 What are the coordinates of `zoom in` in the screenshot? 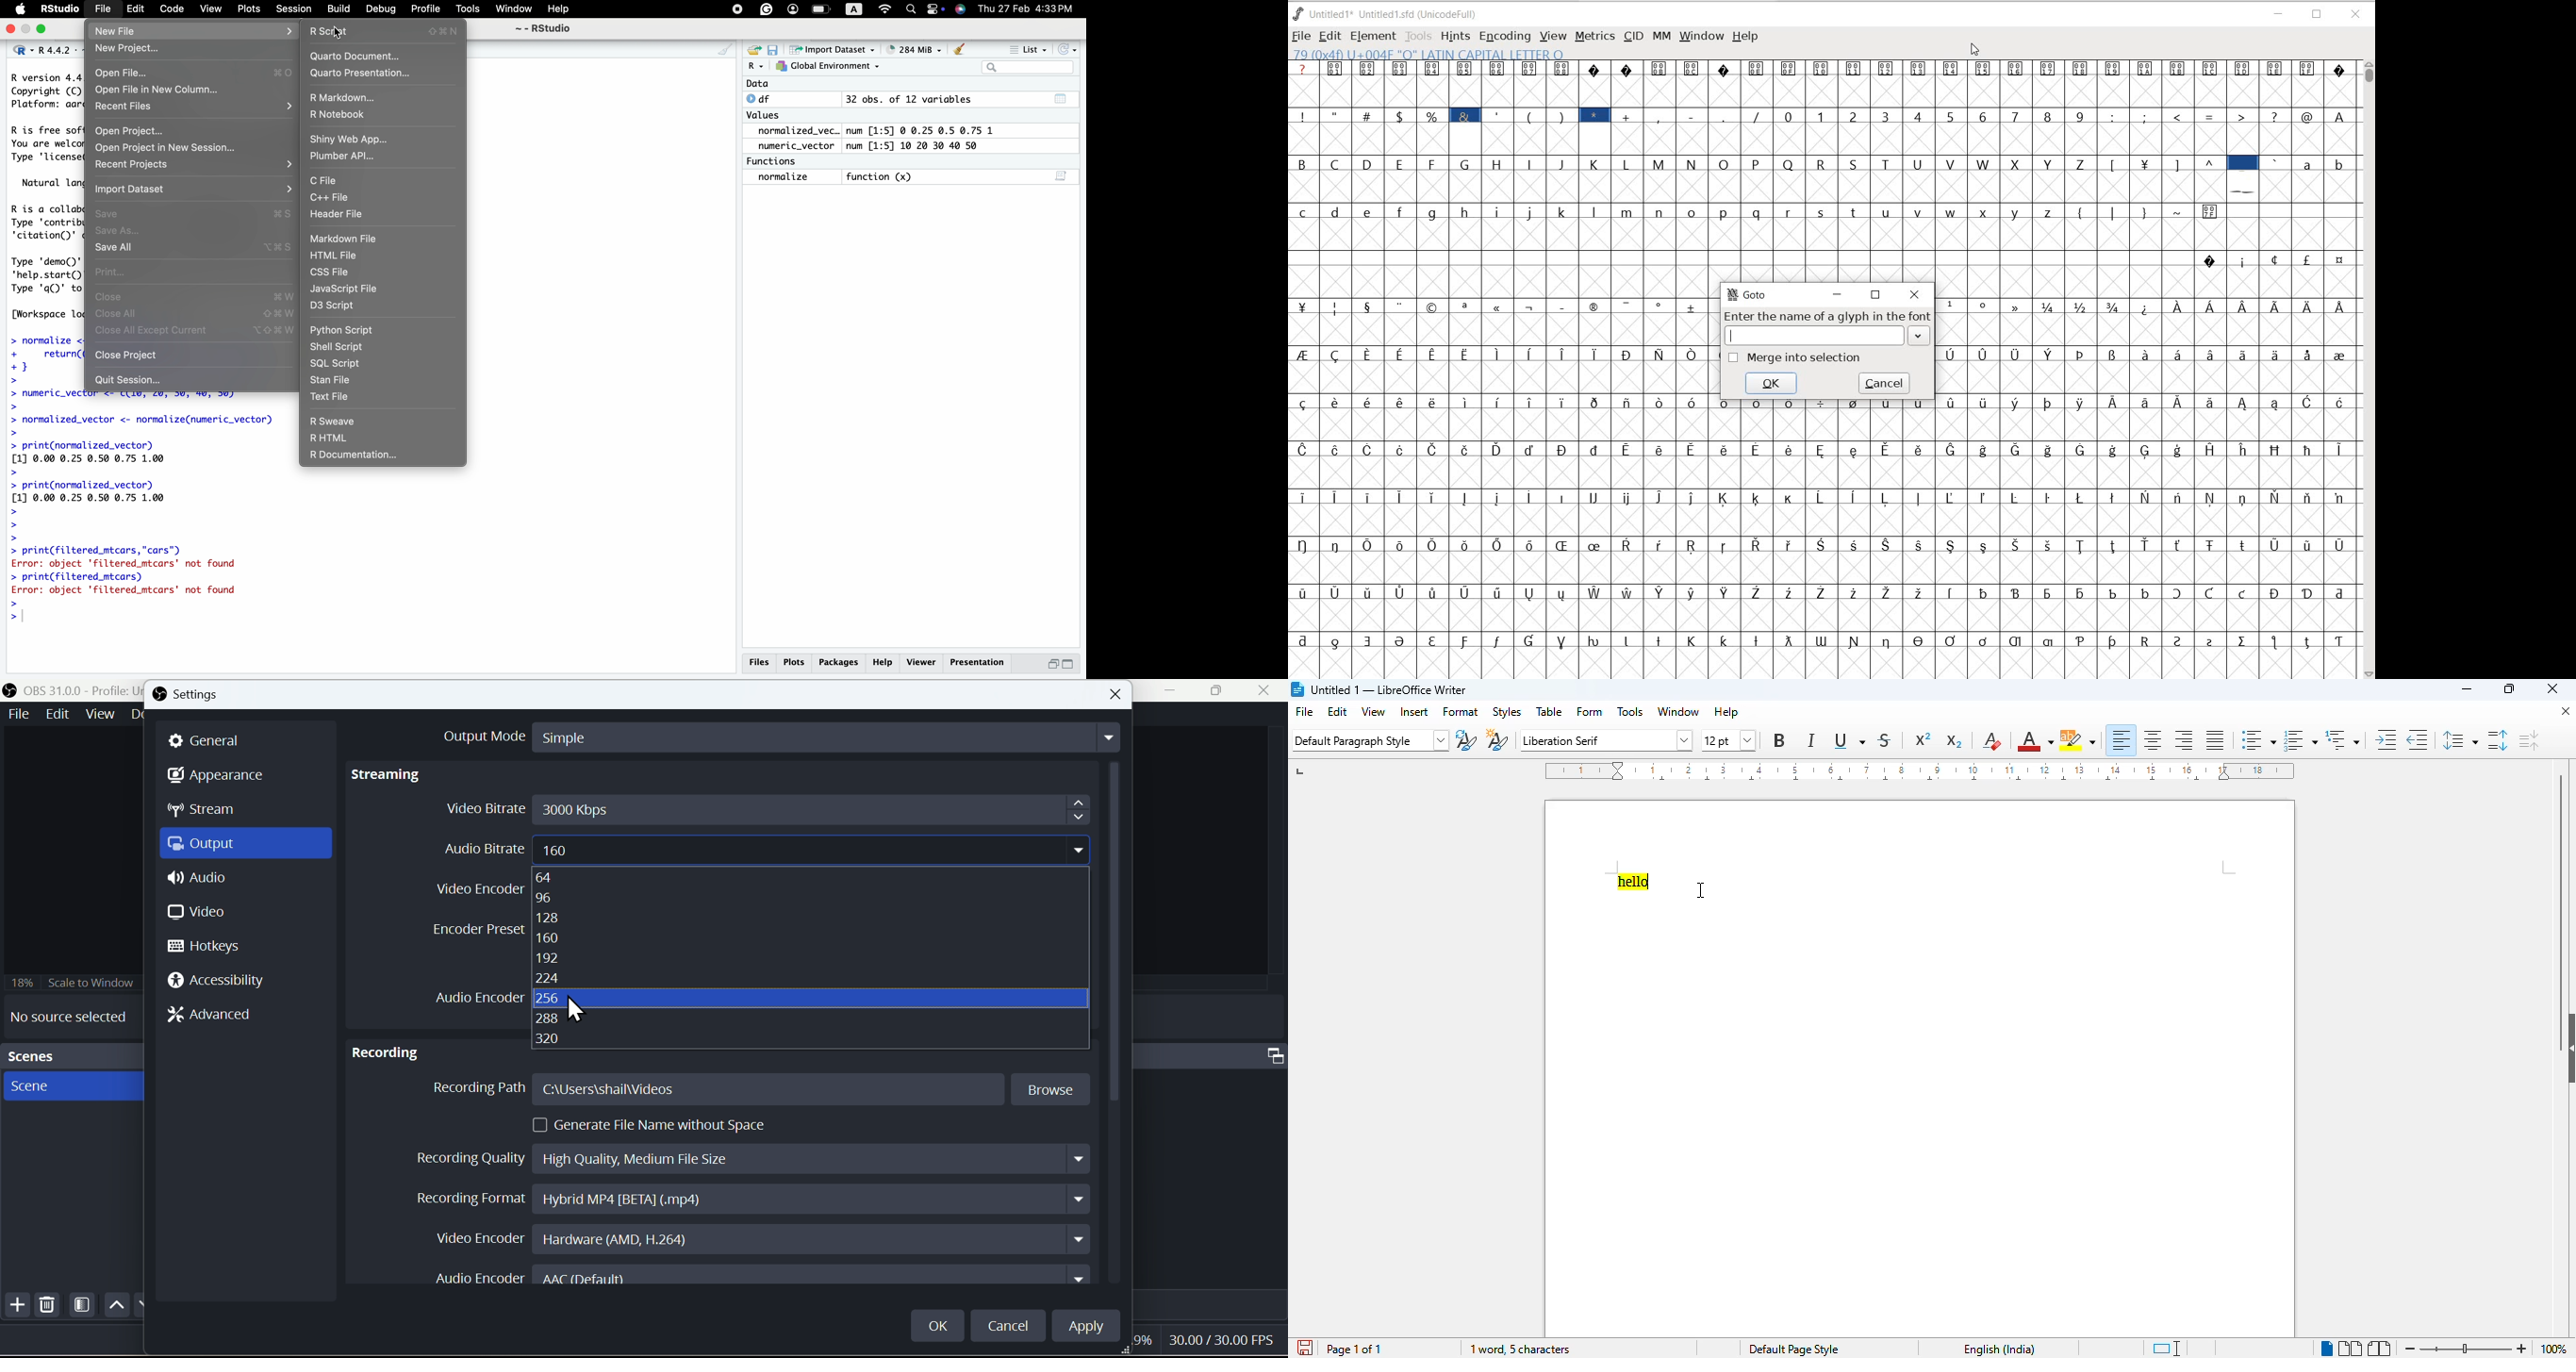 It's located at (2522, 1349).